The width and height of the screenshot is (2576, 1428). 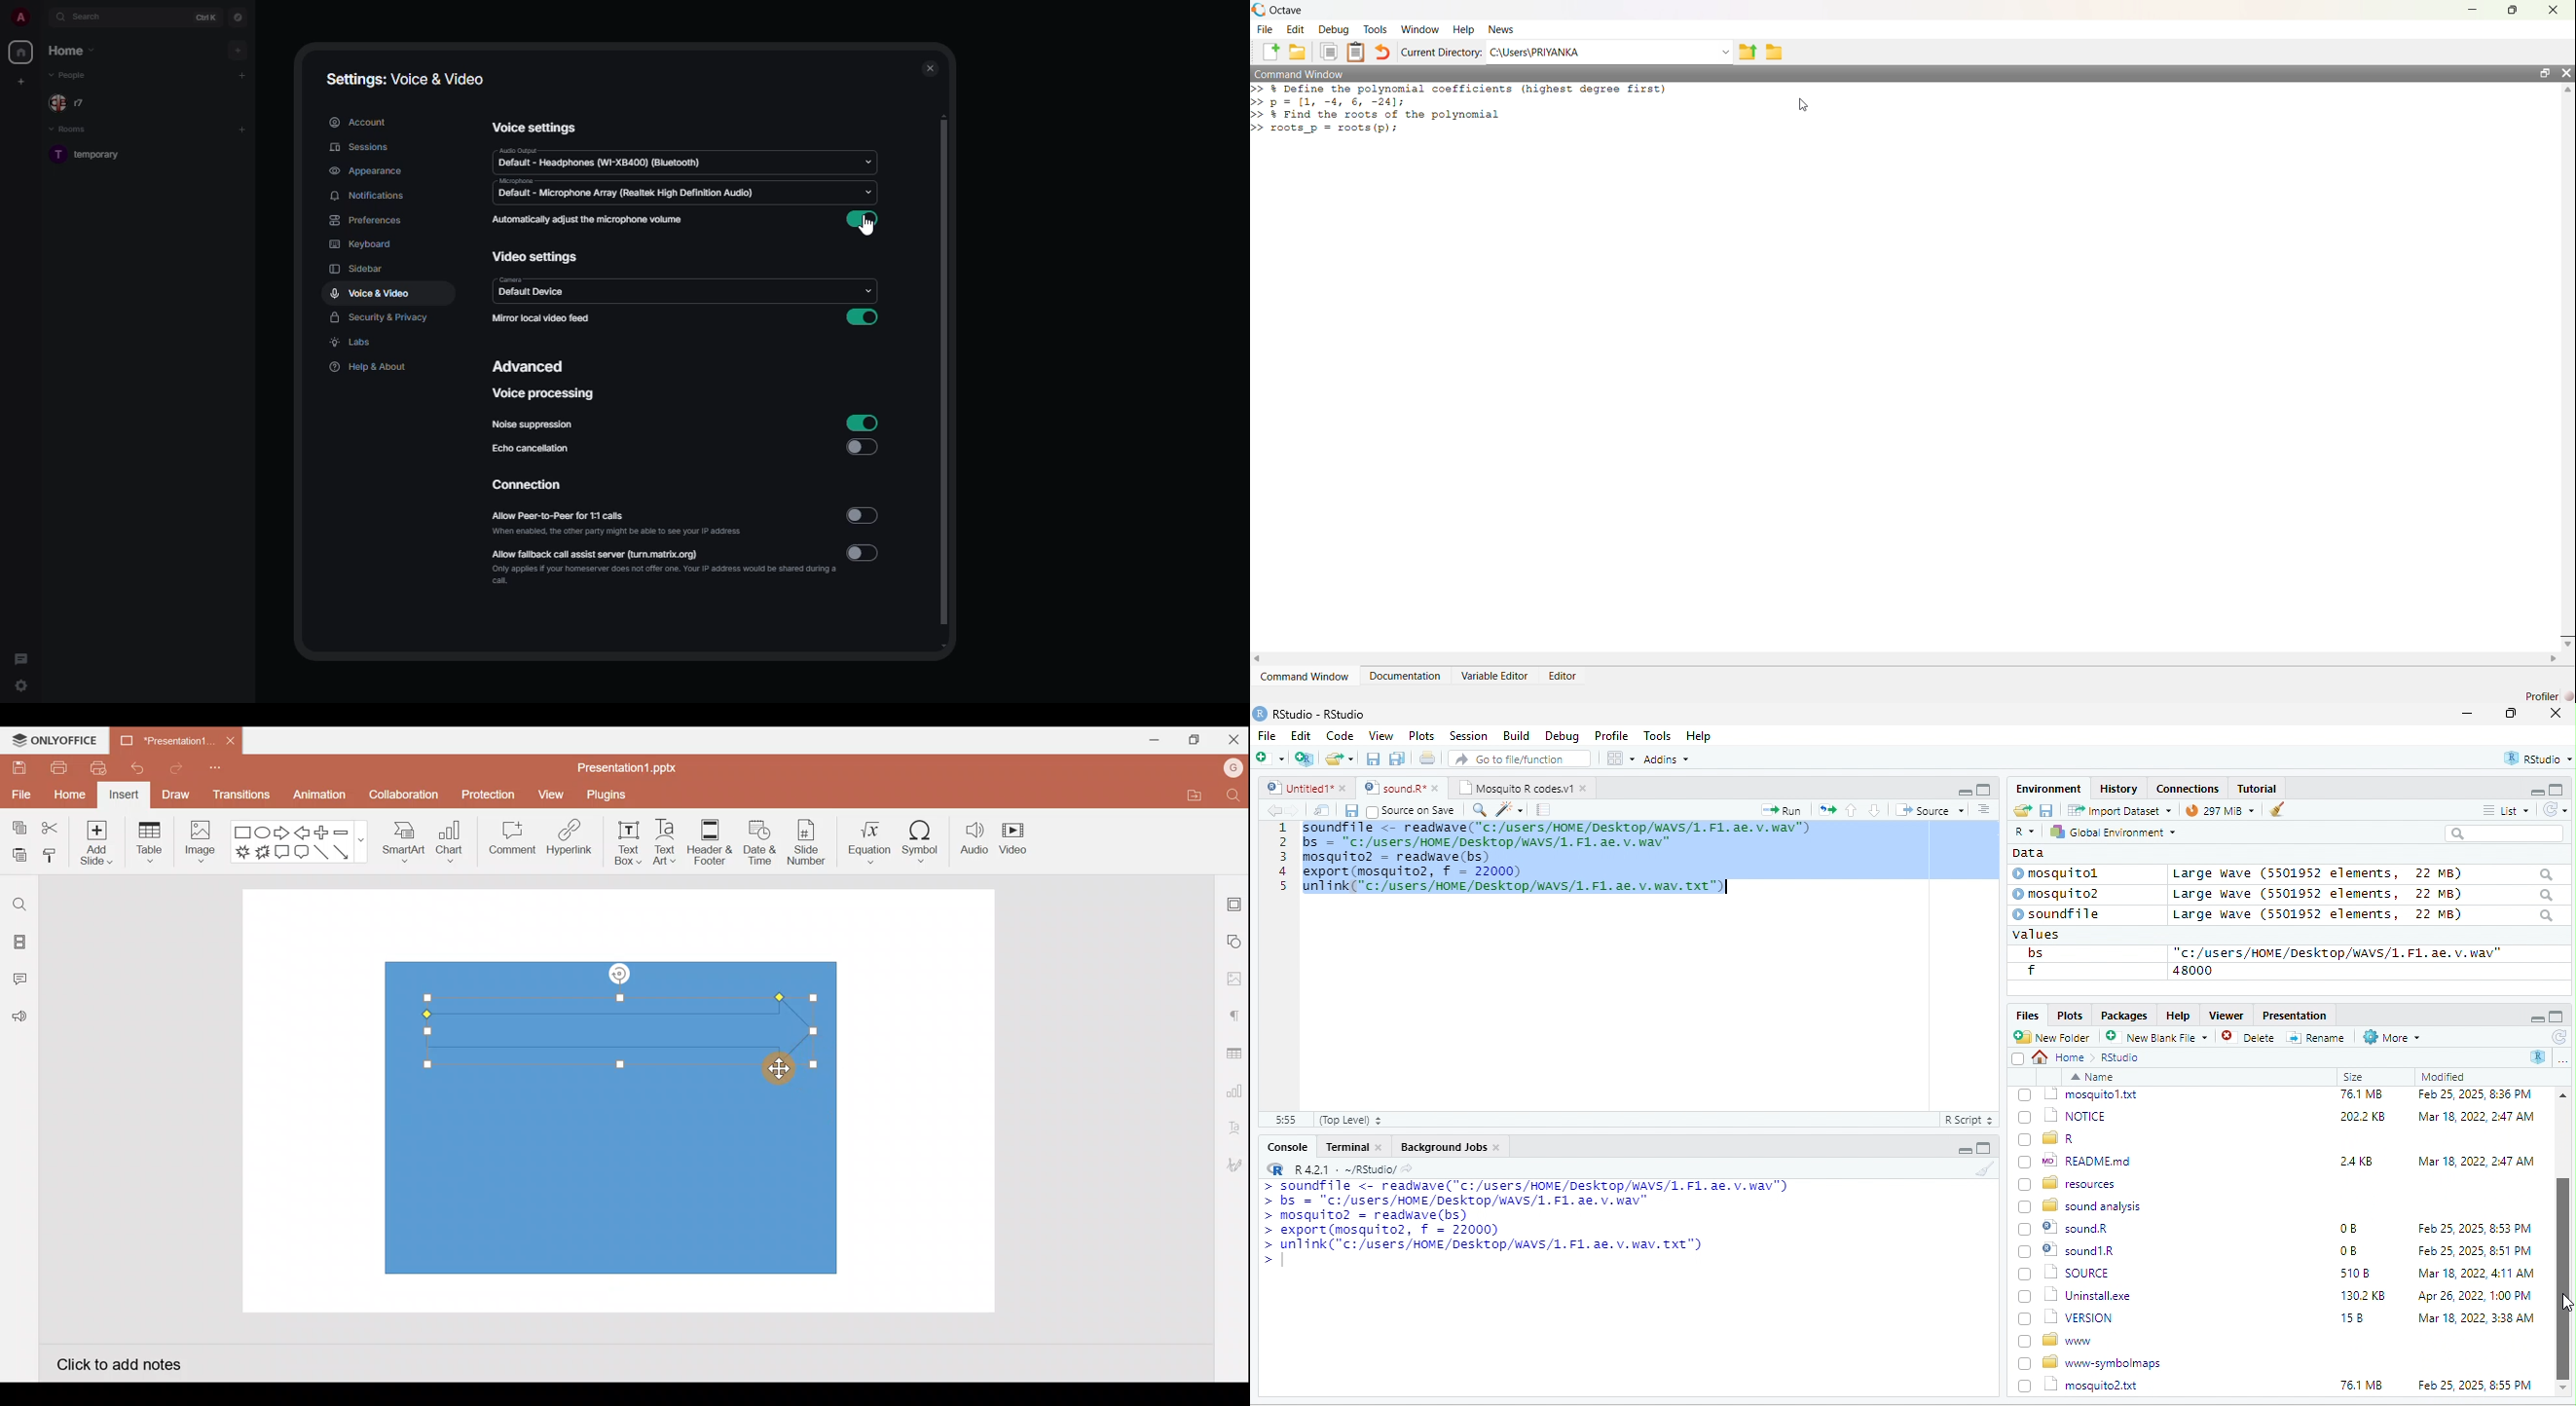 What do you see at coordinates (530, 450) in the screenshot?
I see `echo cancellation` at bounding box center [530, 450].